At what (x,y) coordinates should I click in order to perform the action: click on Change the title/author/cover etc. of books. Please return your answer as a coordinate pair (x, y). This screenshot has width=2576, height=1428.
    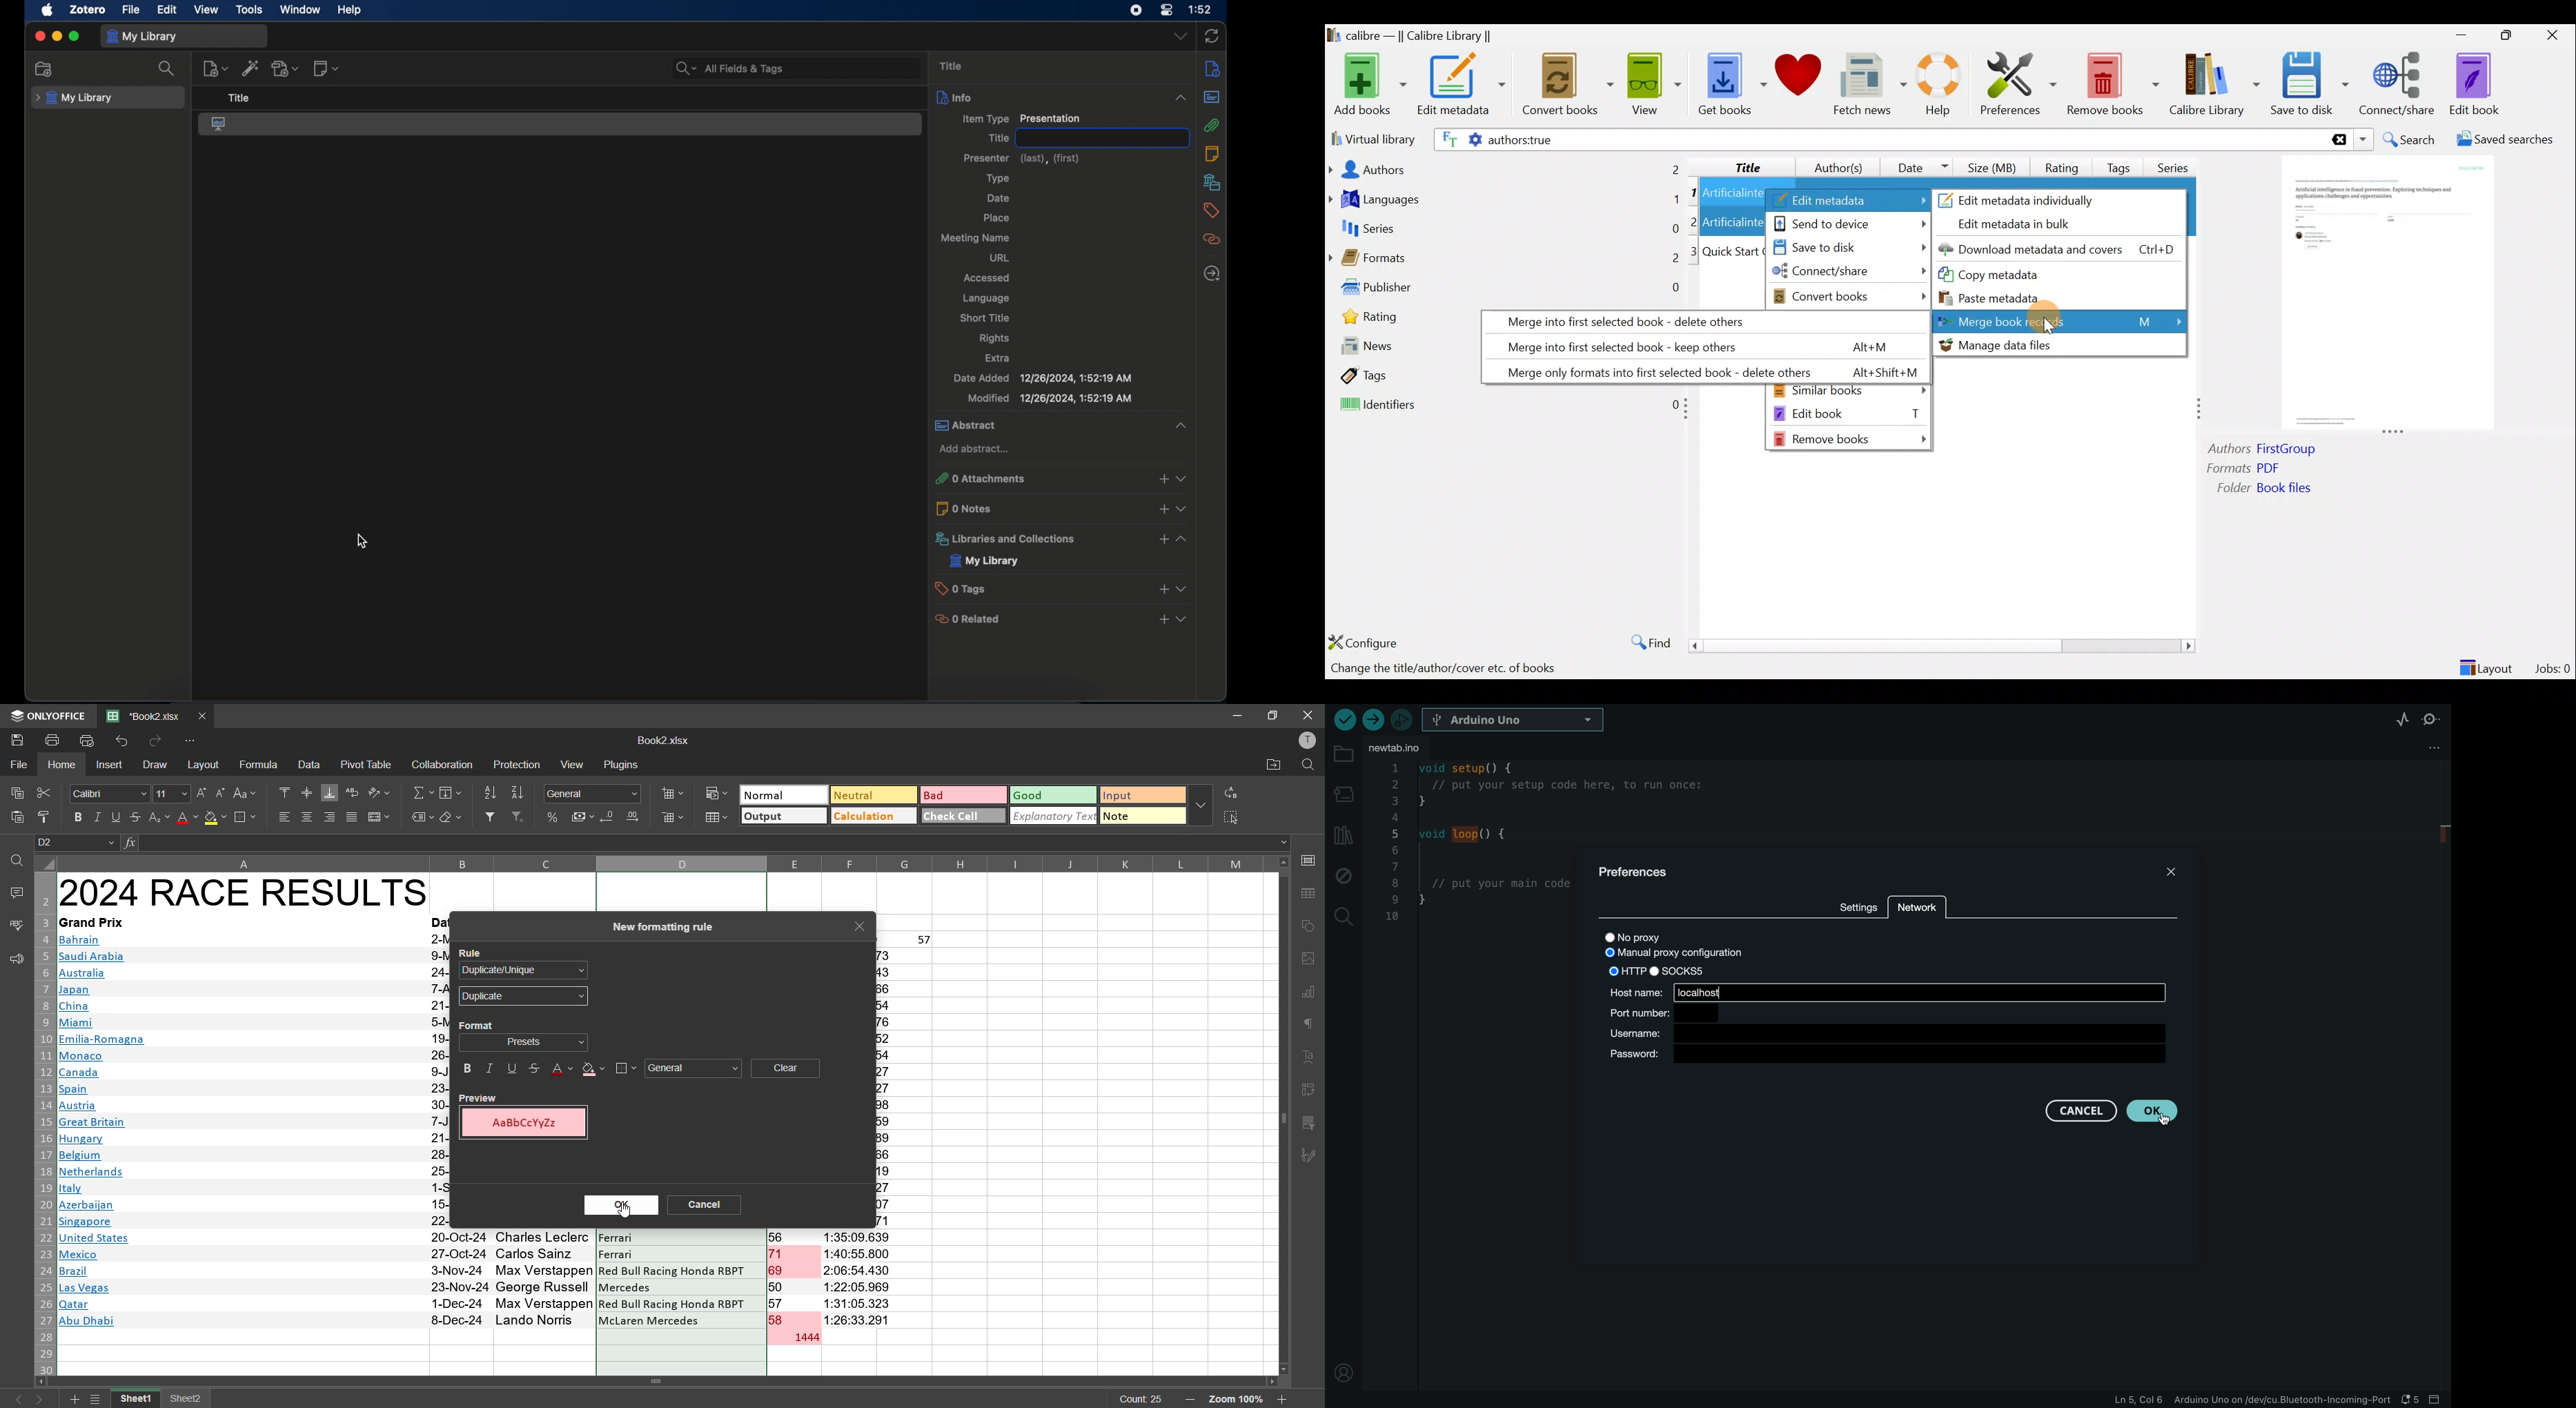
    Looking at the image, I should click on (1443, 669).